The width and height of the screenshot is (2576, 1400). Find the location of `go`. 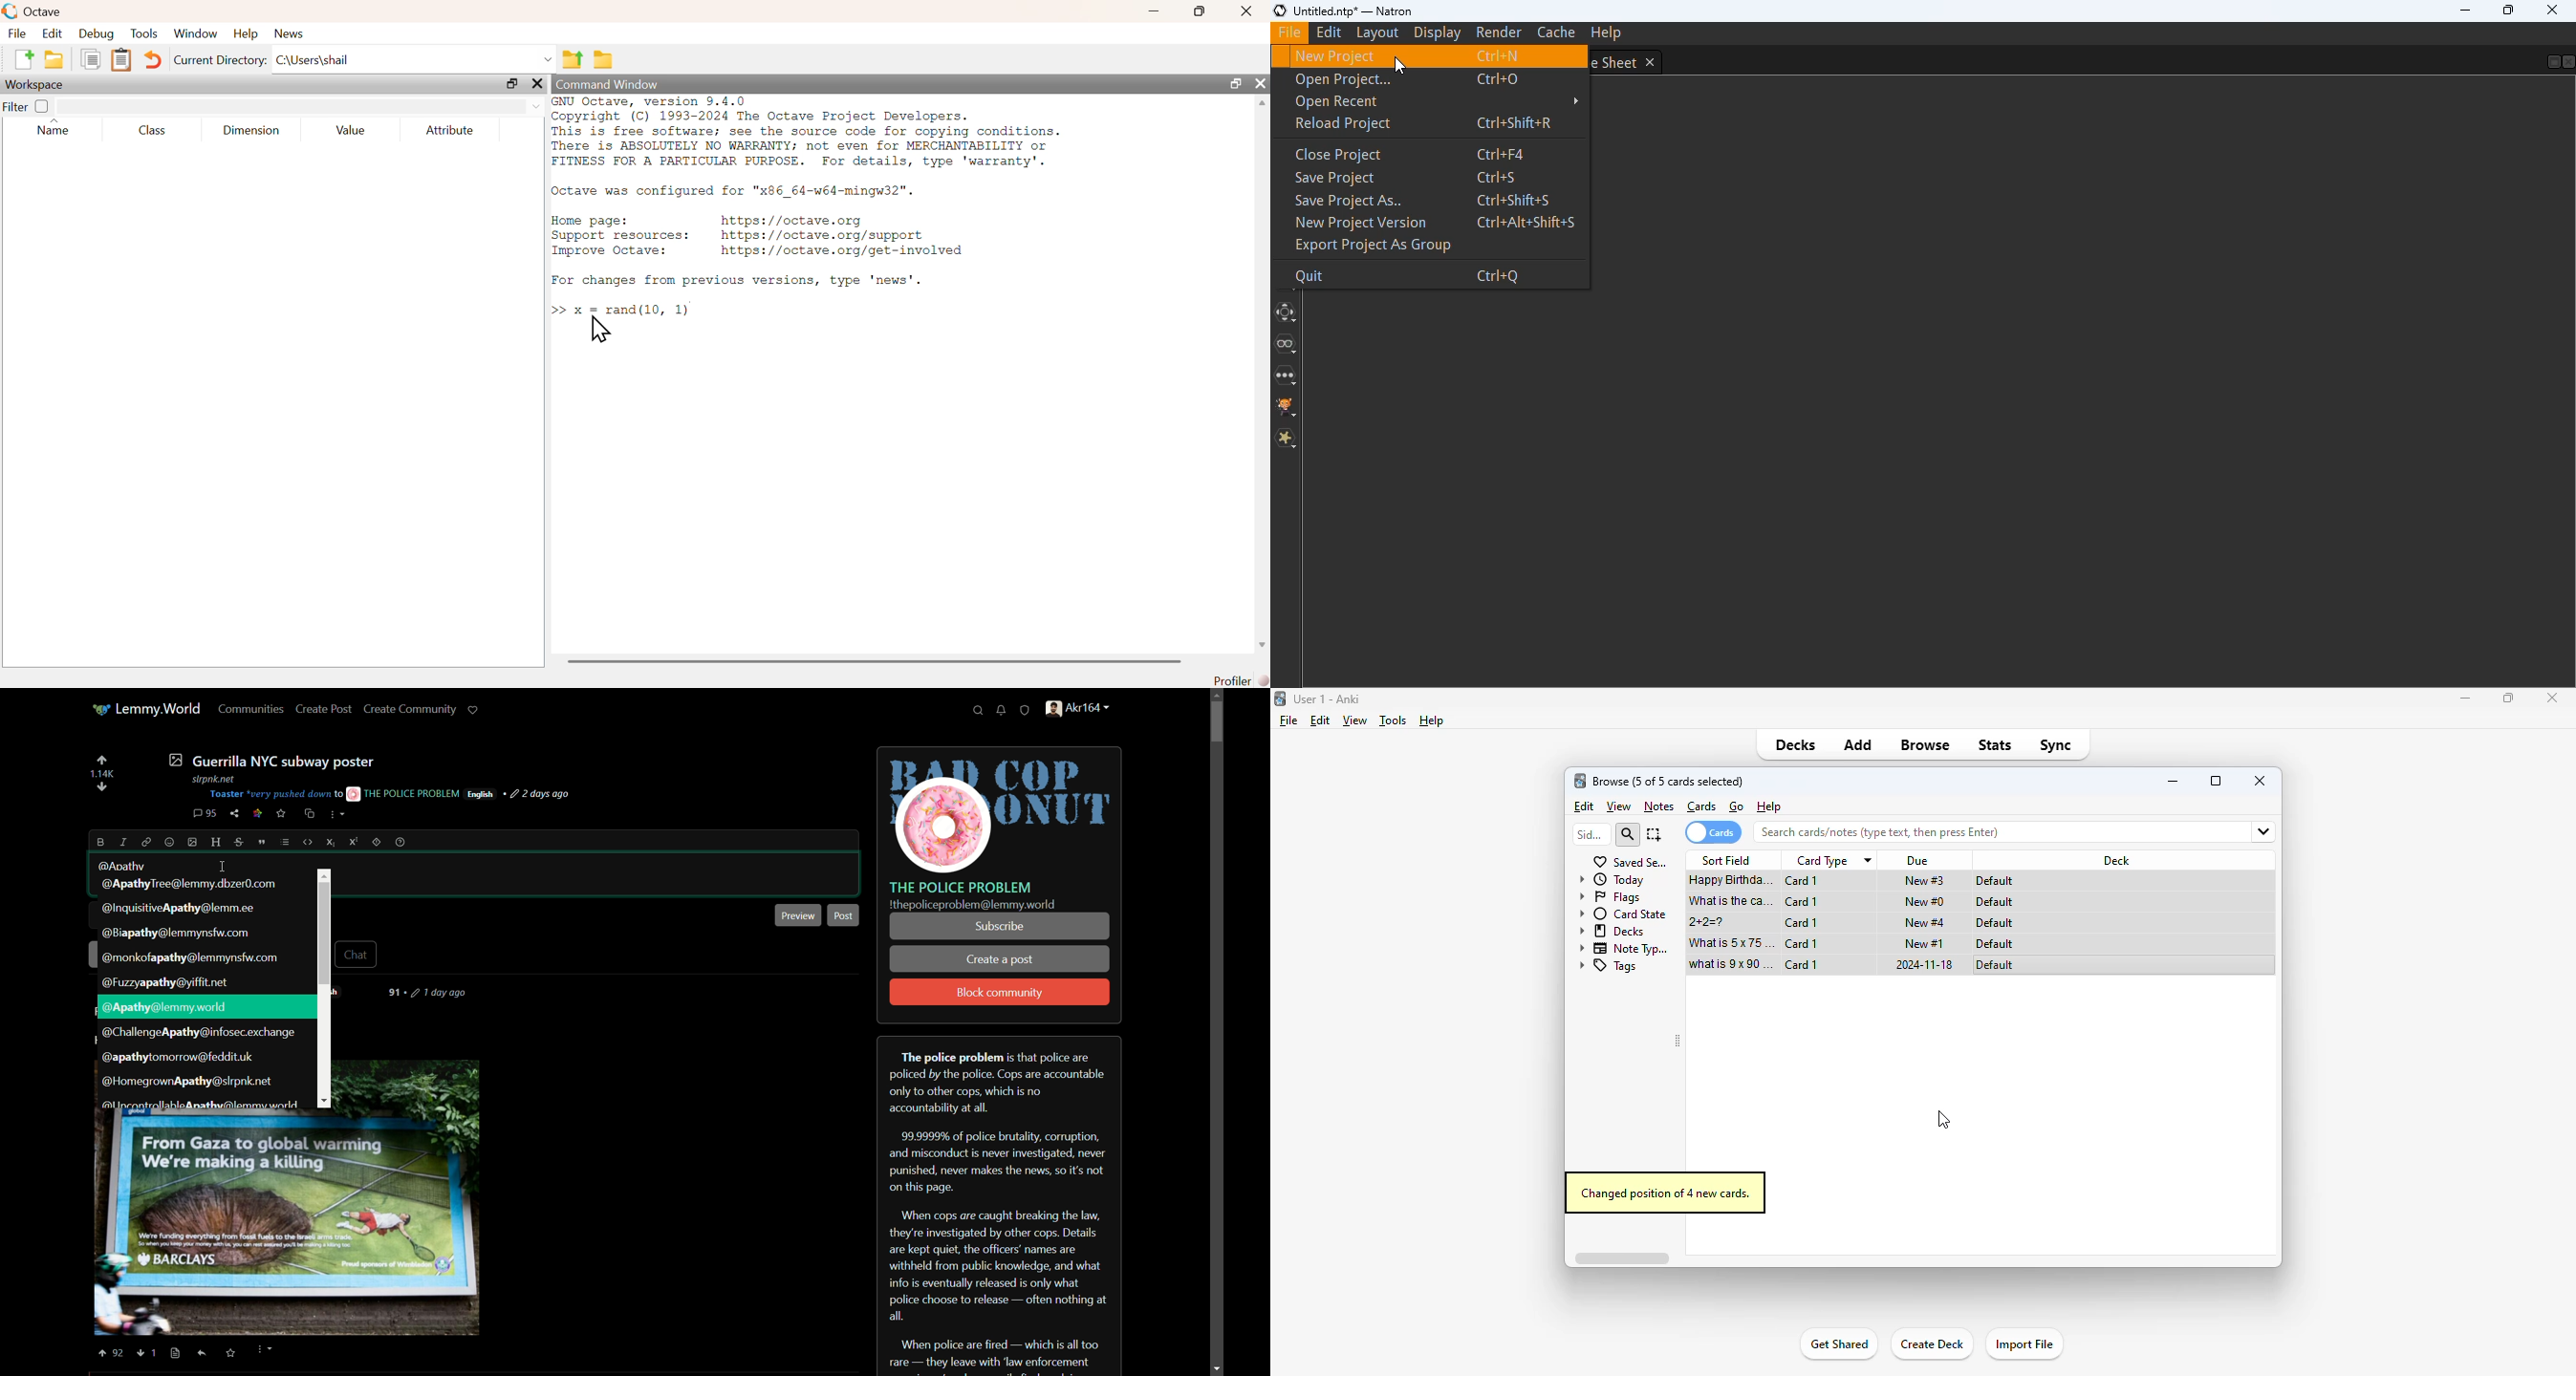

go is located at coordinates (1737, 806).